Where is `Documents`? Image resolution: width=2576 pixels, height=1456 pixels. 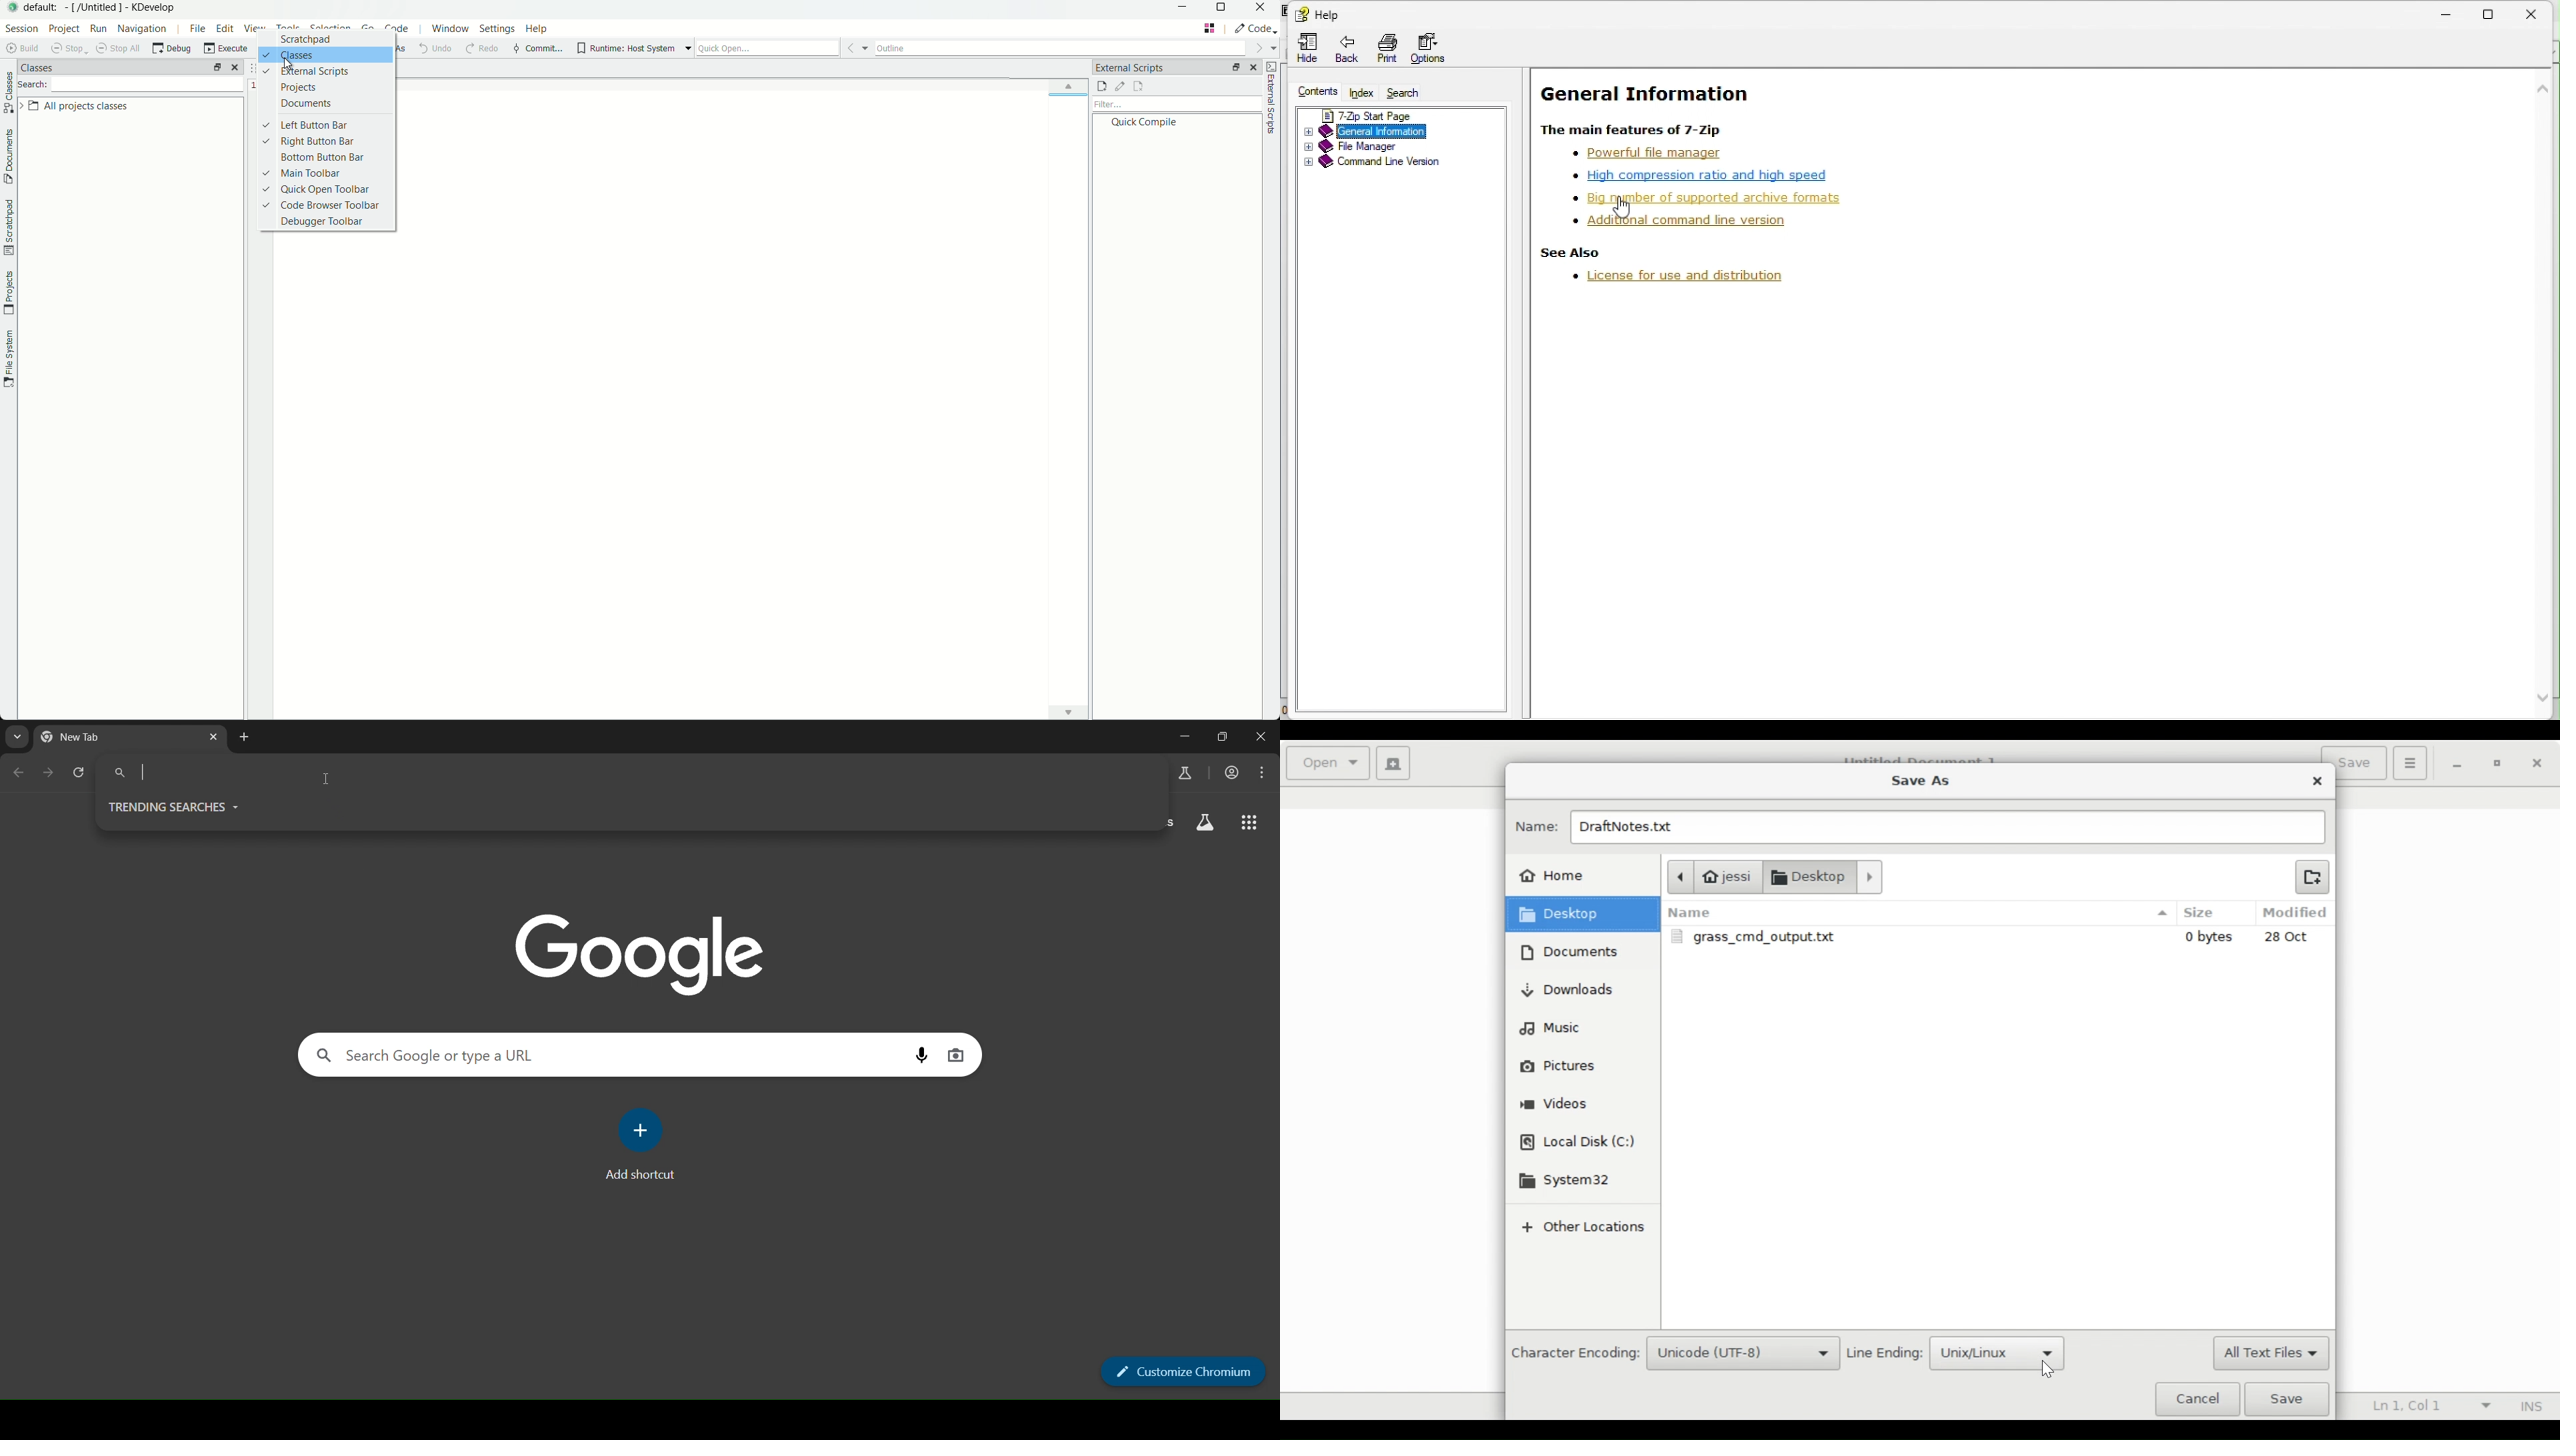 Documents is located at coordinates (1573, 952).